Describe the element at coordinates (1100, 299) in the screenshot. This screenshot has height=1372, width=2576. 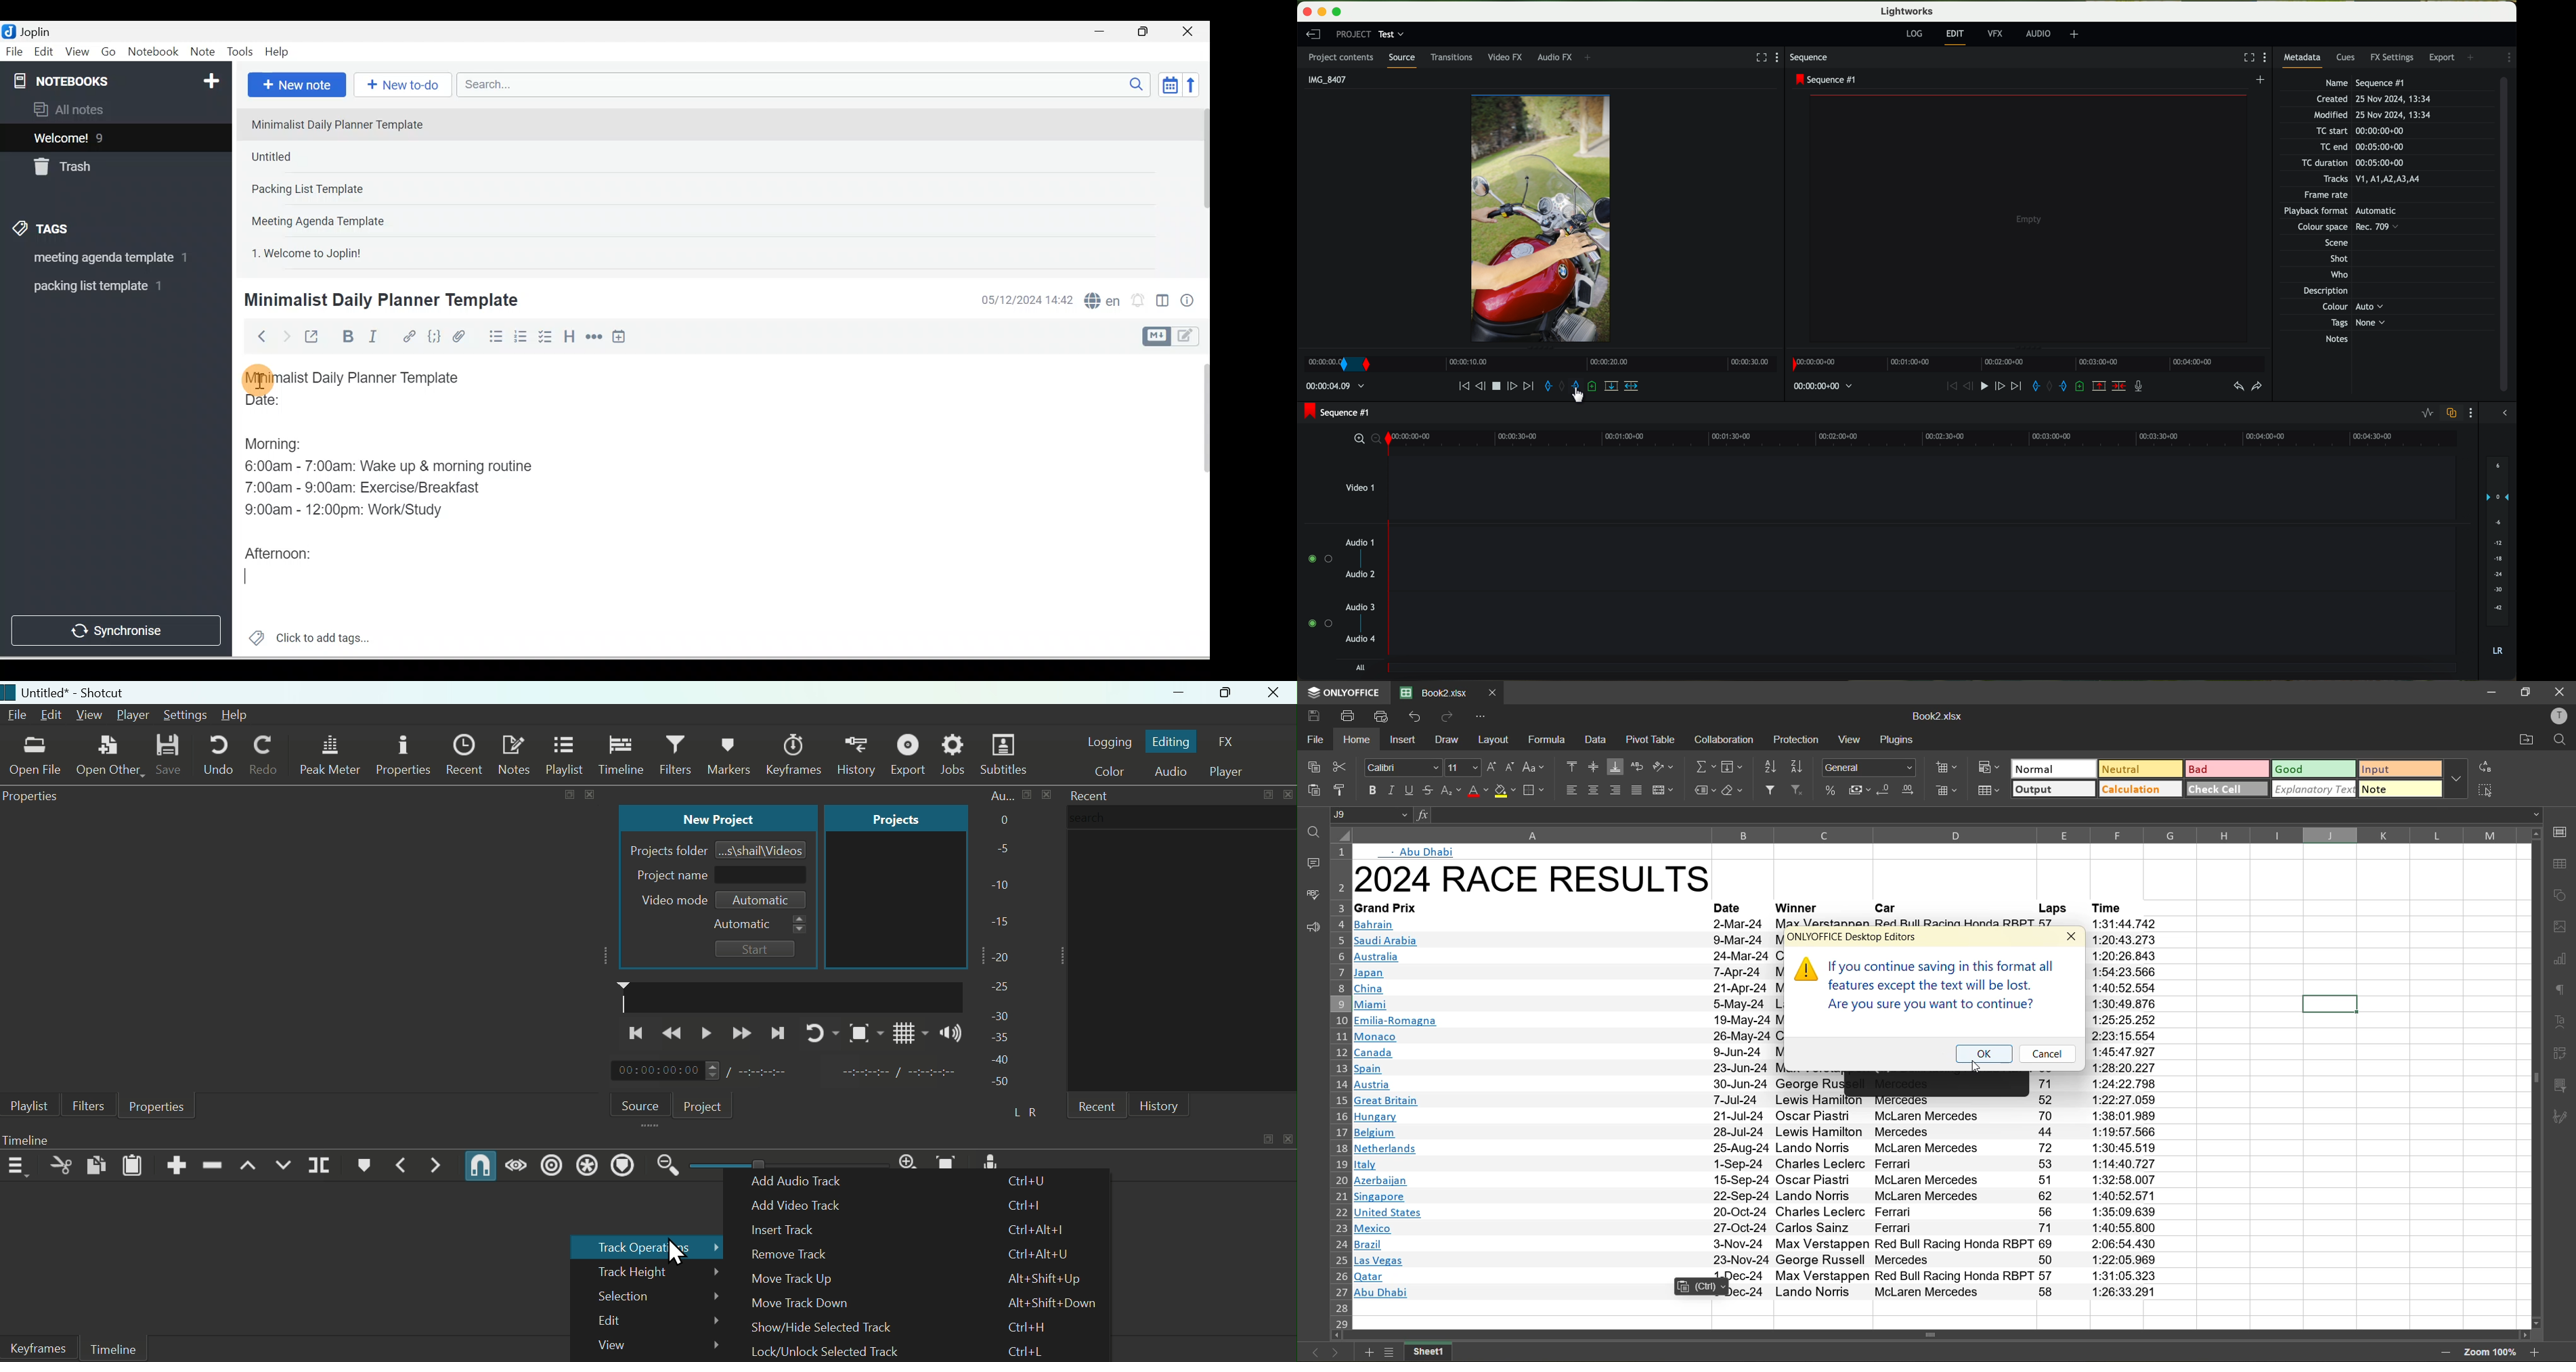
I see `Spelling` at that location.